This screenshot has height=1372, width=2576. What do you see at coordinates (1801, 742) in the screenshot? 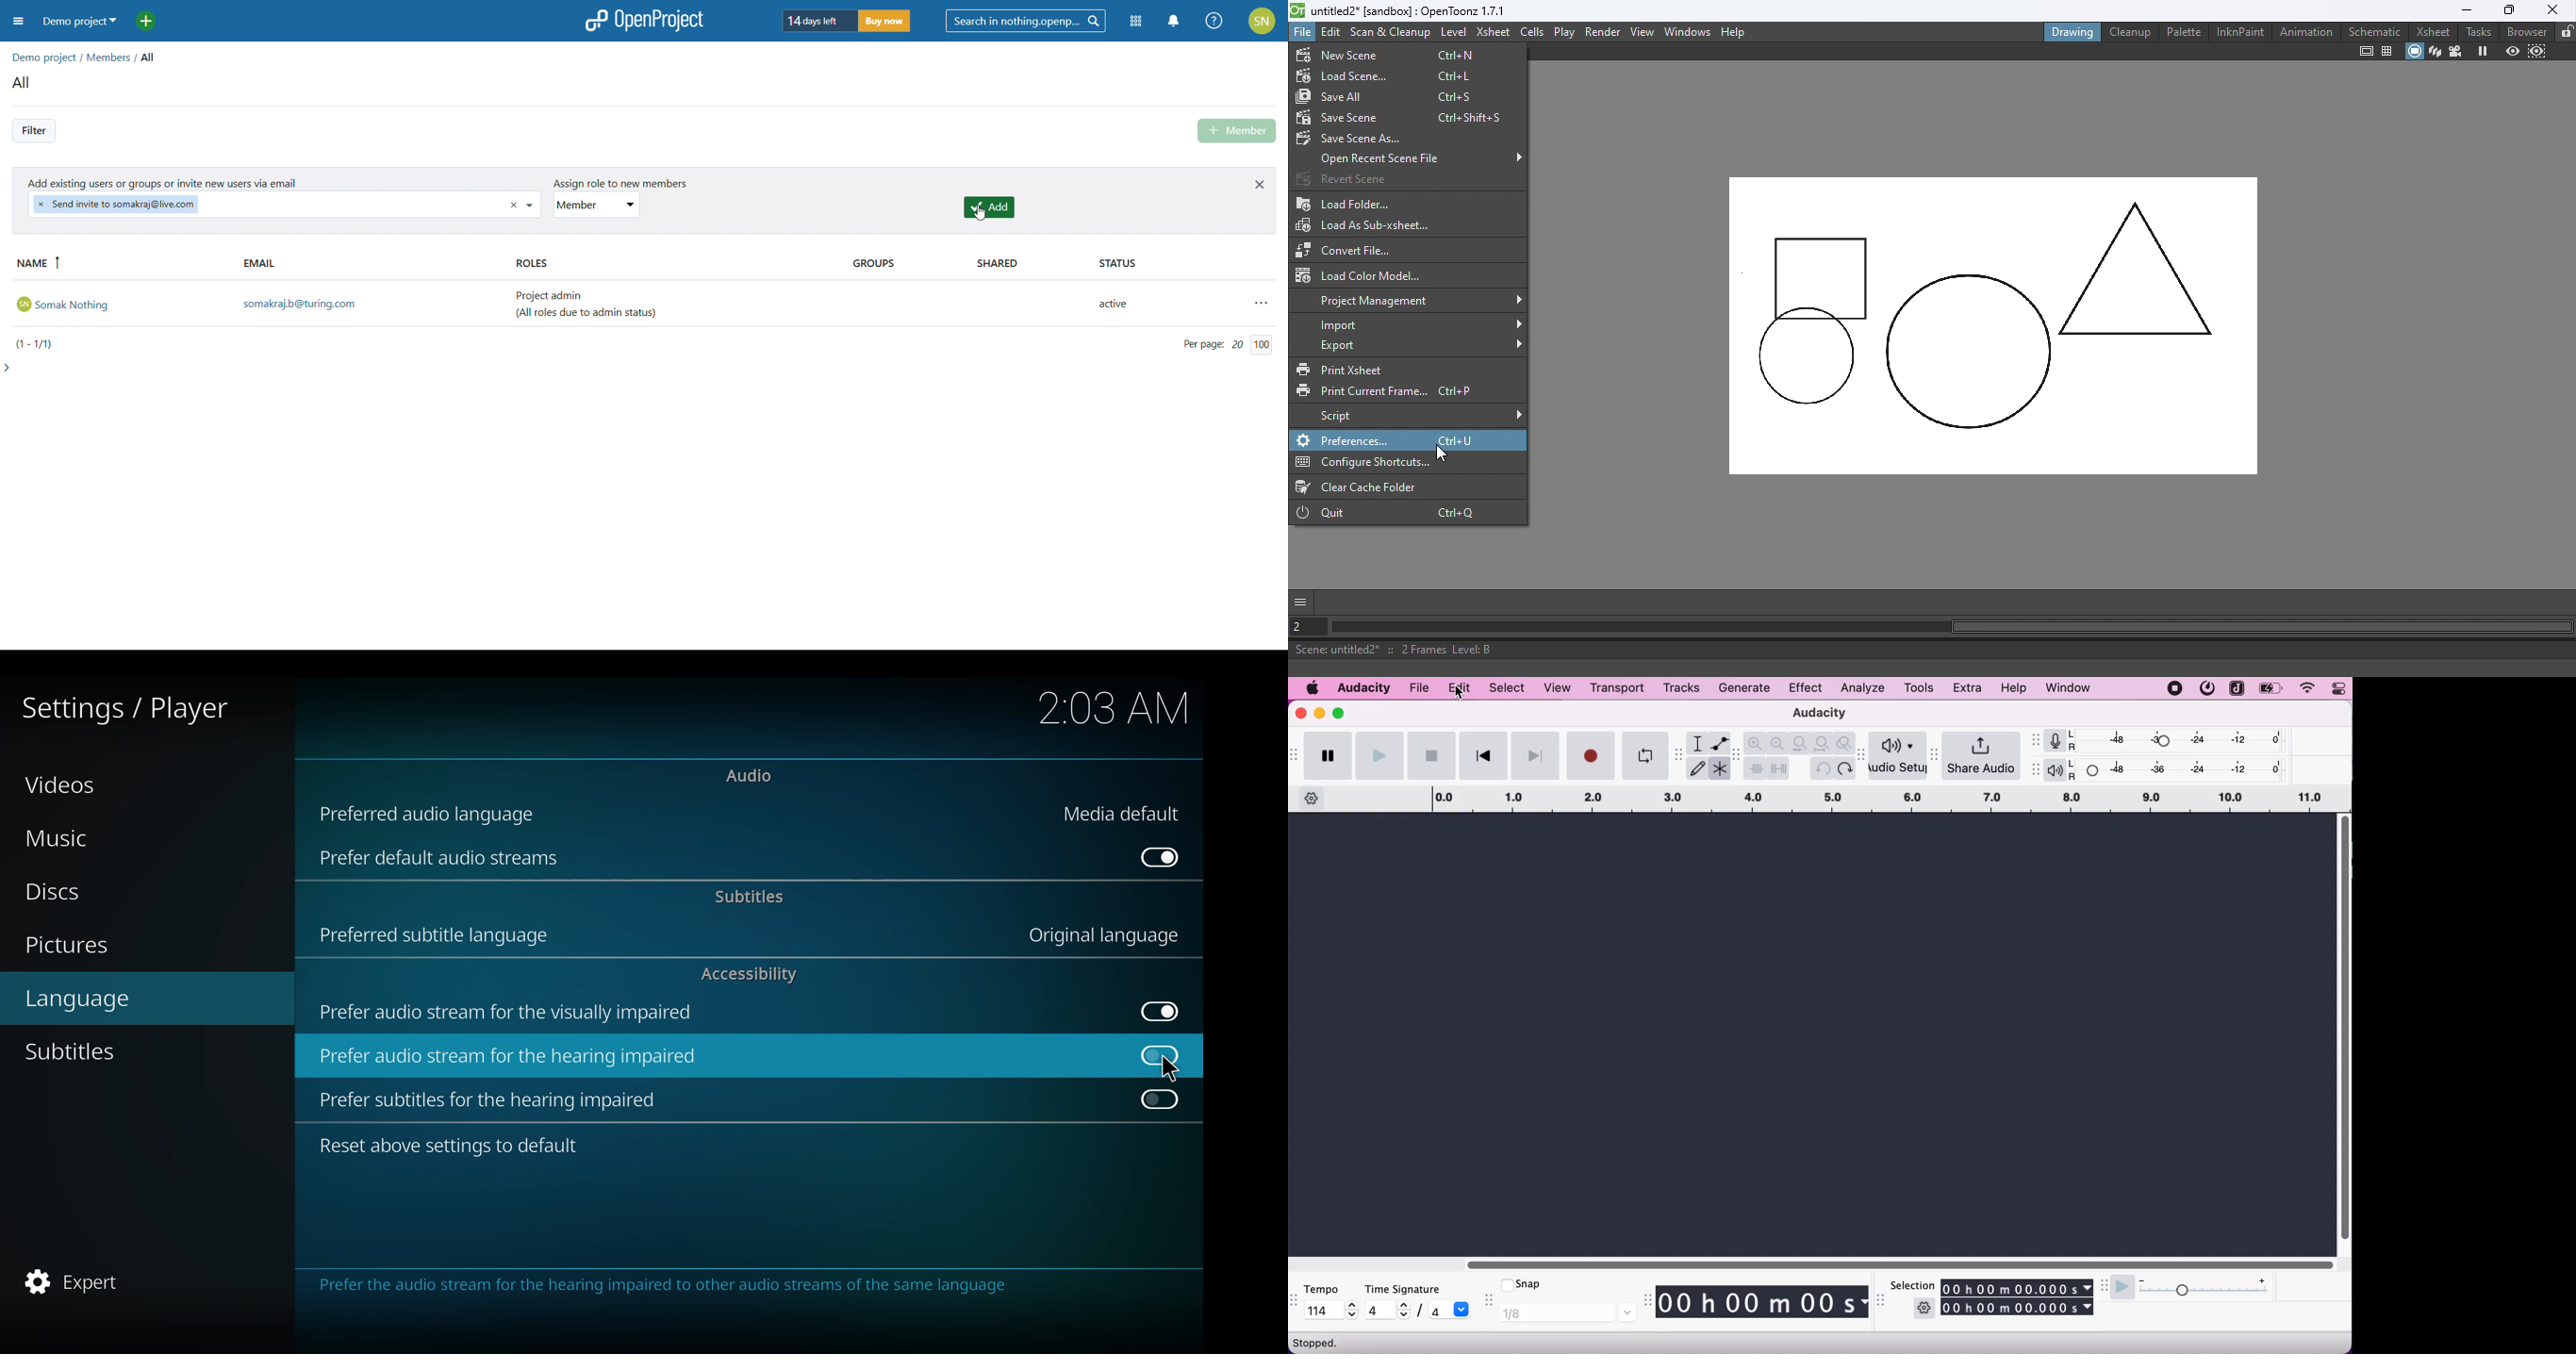
I see `fit selection to width` at bounding box center [1801, 742].